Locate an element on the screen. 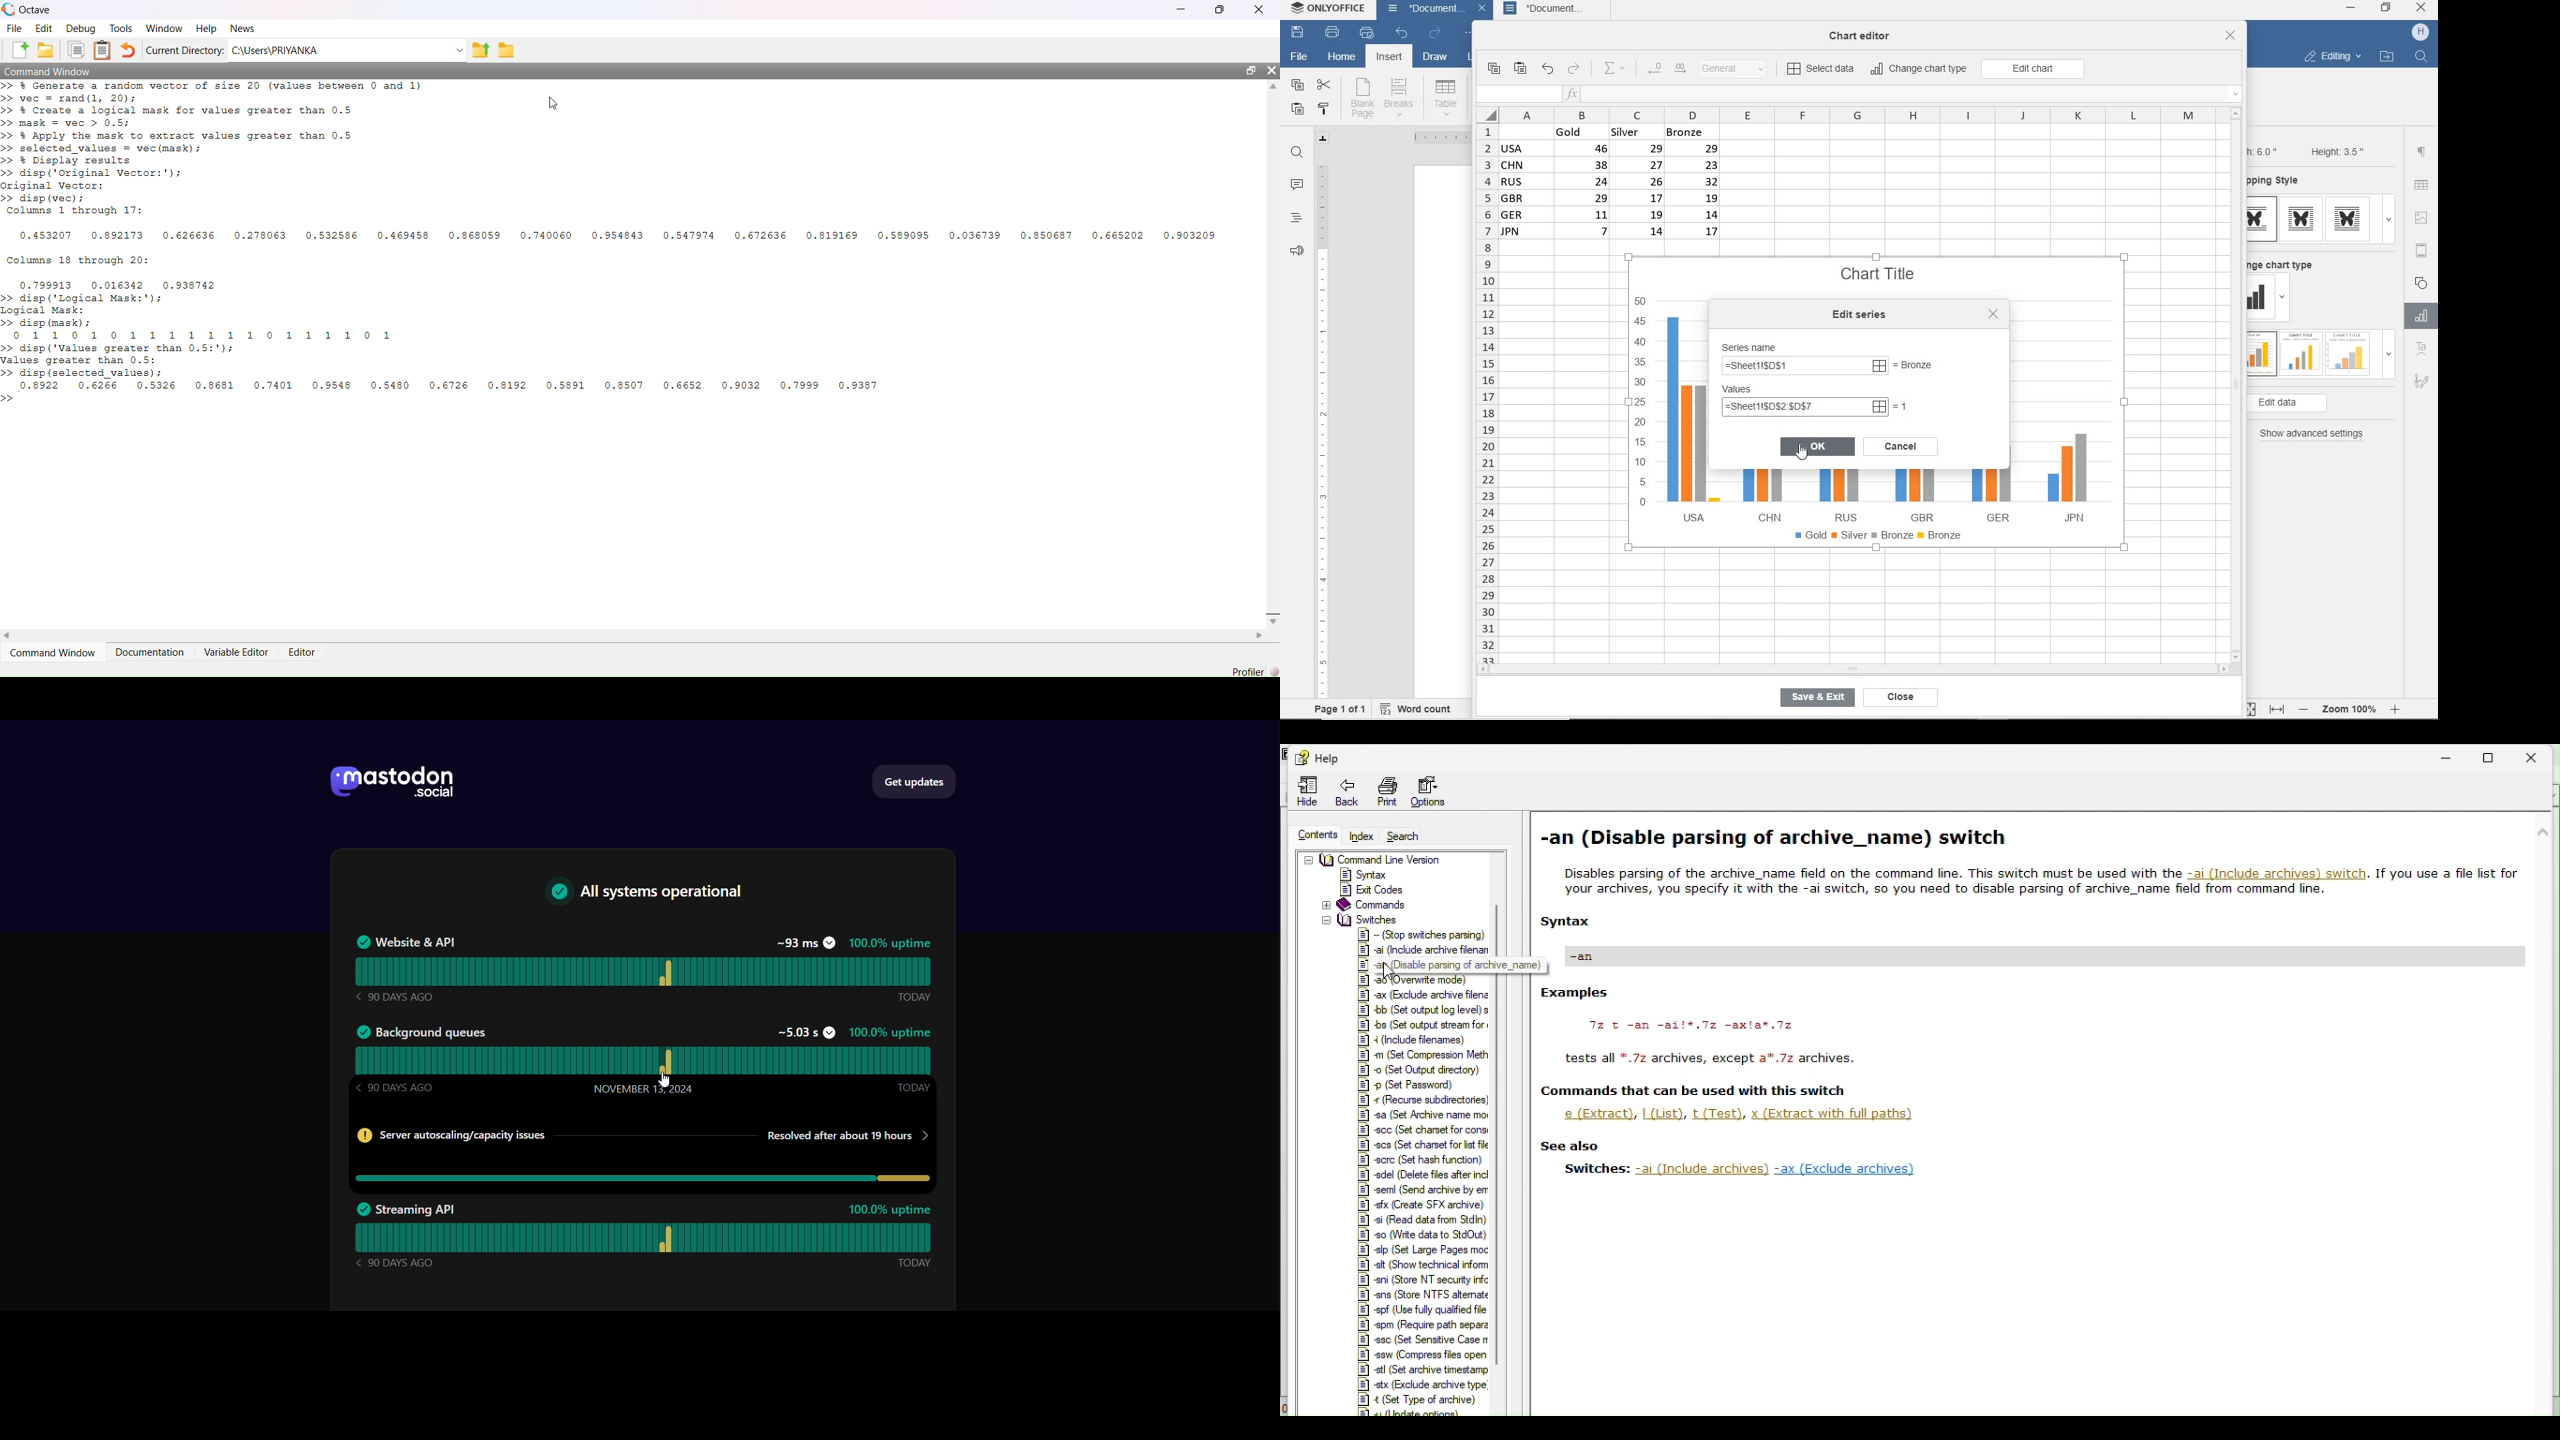 The image size is (2576, 1456). 5] adel (Delete files after incl is located at coordinates (1421, 1176).